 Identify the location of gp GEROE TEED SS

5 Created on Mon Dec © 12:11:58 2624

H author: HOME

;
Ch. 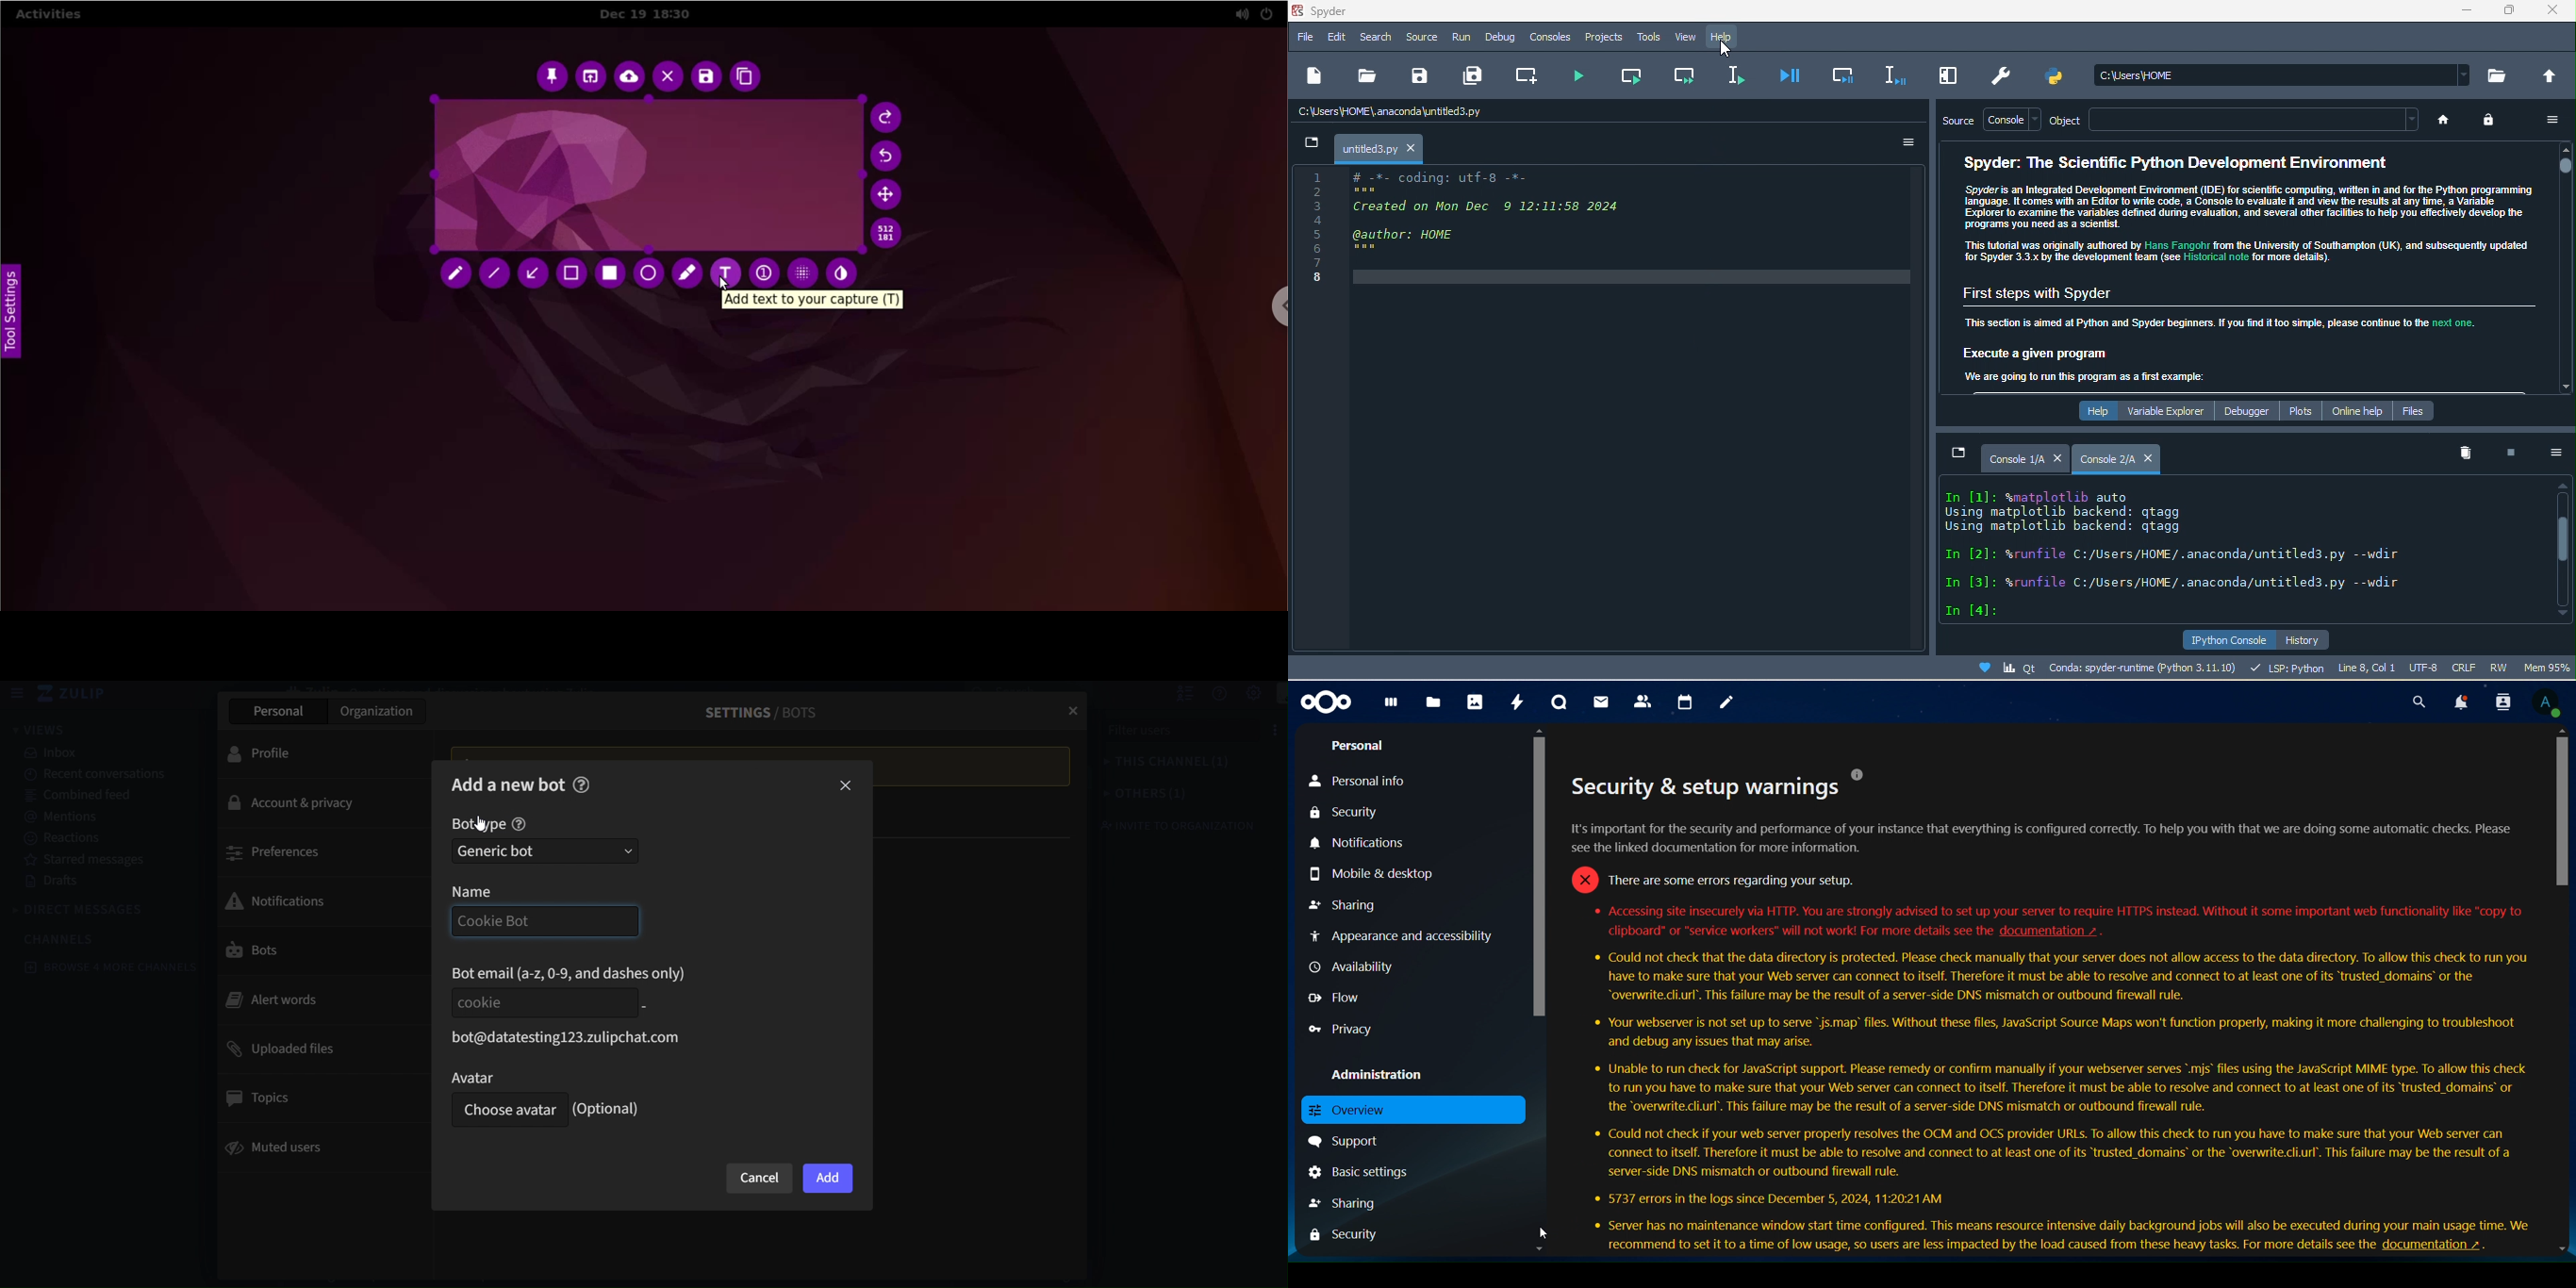
(1509, 234).